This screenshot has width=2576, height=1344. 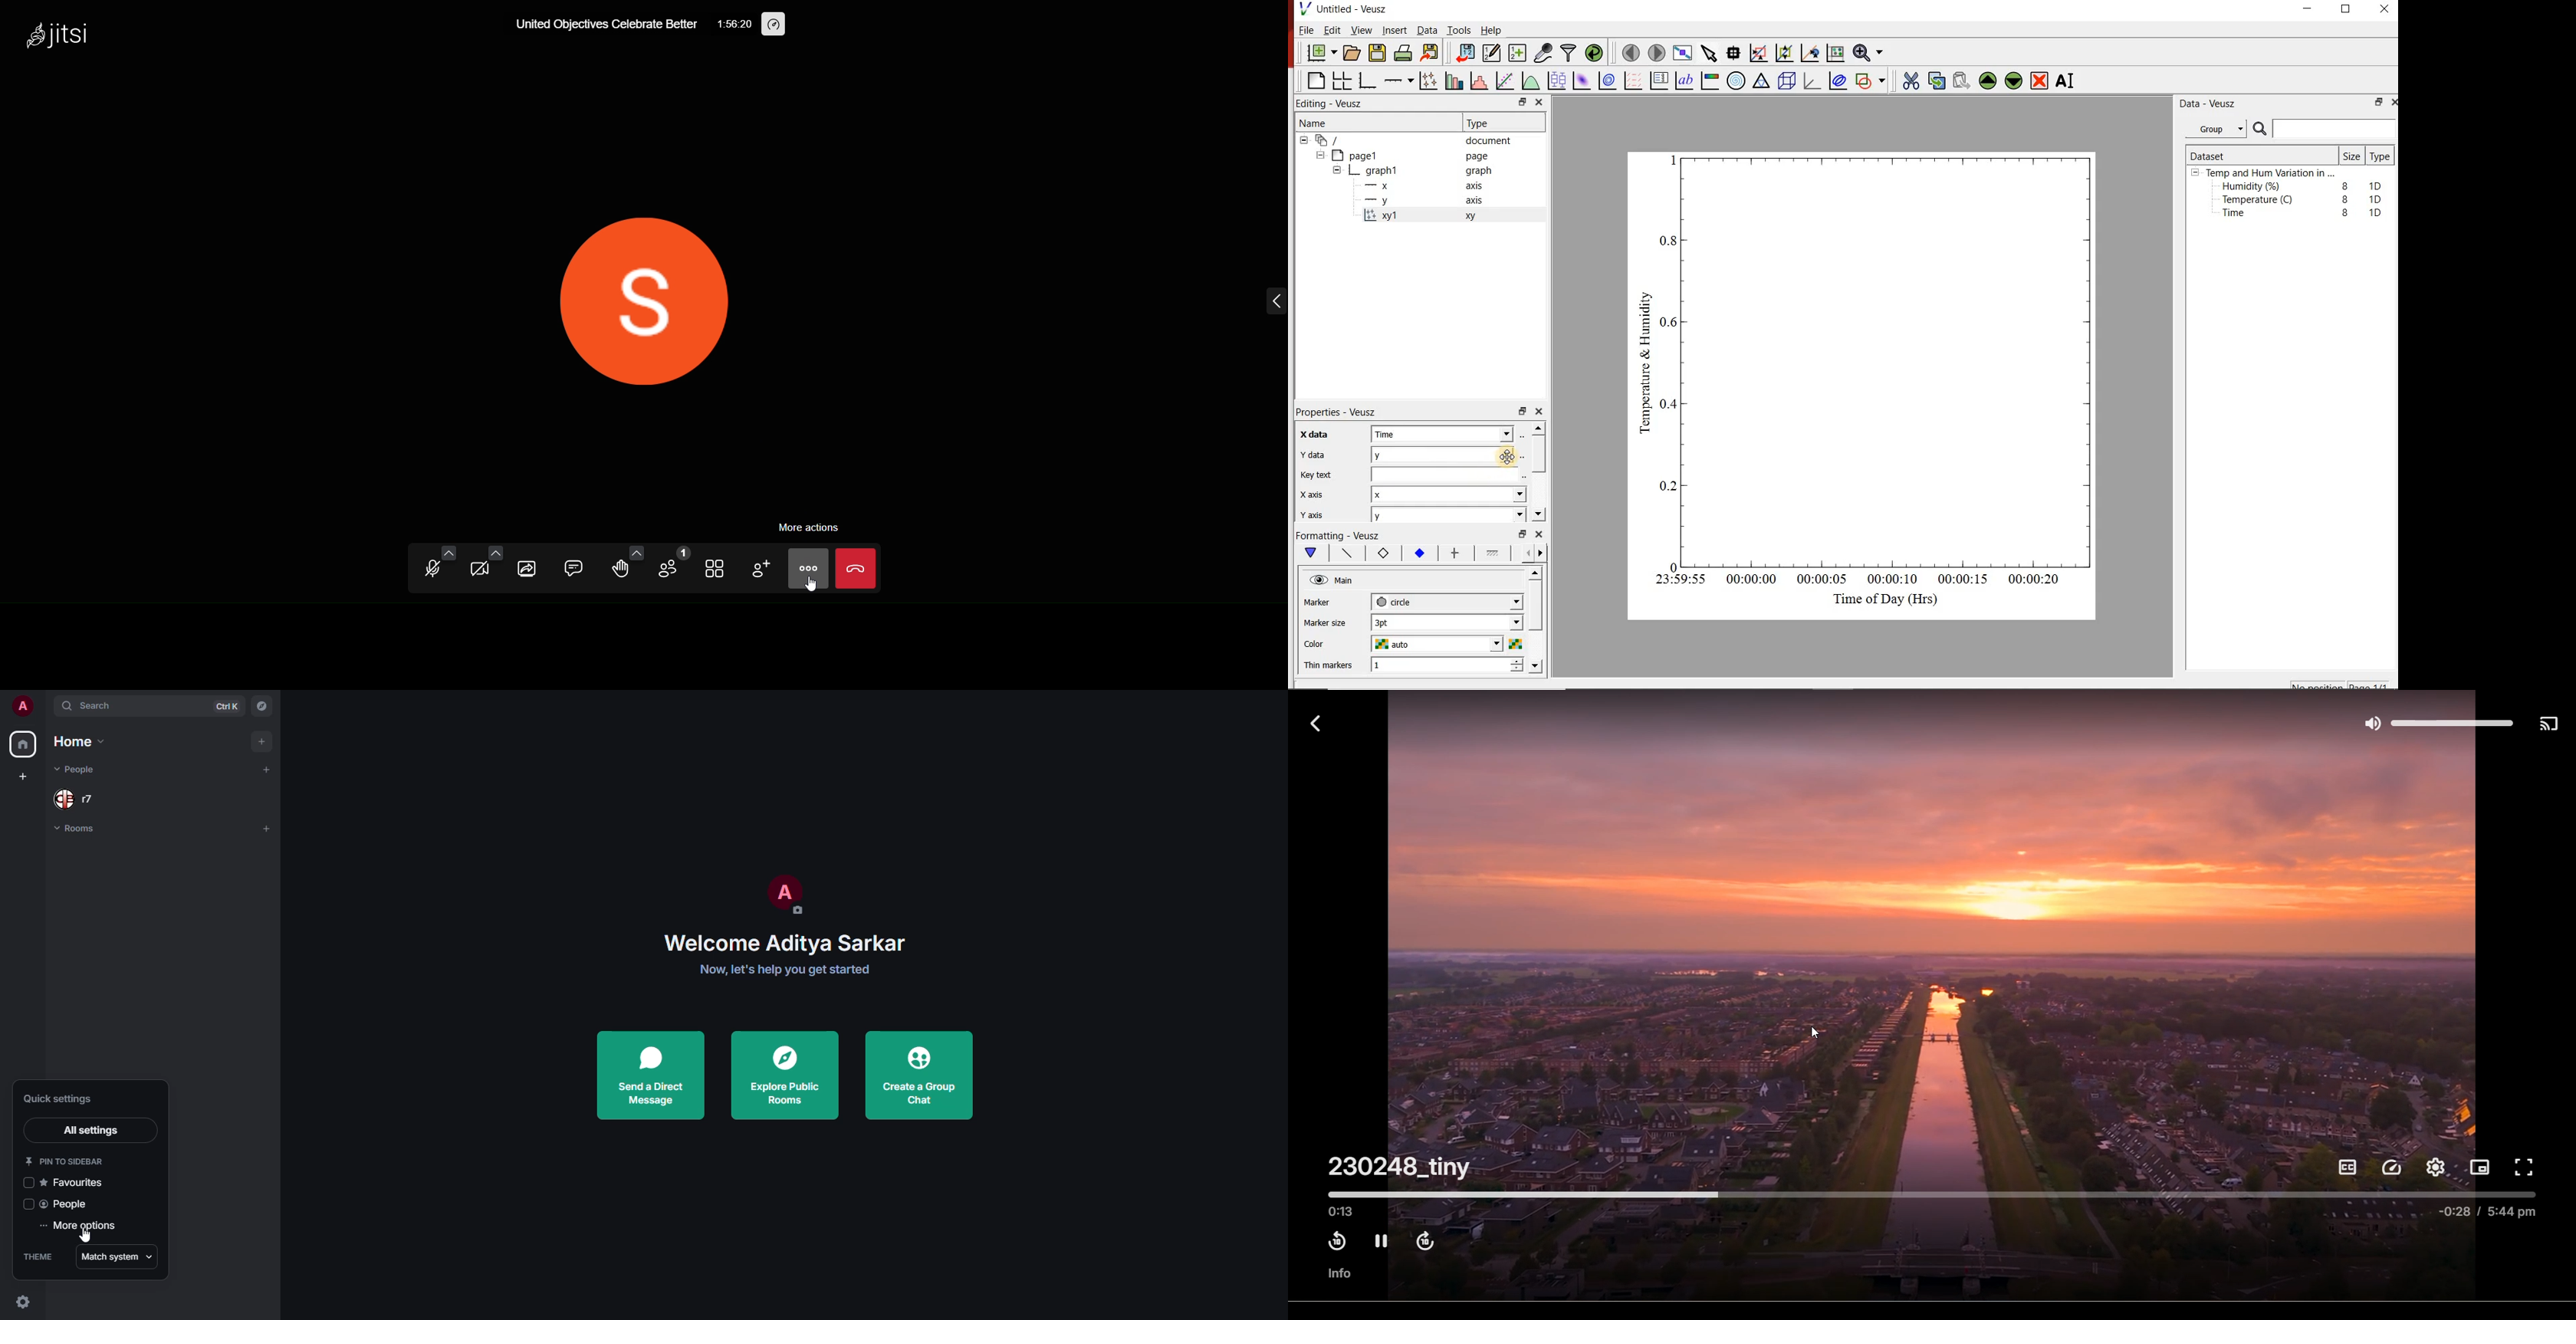 I want to click on x, so click(x=1383, y=186).